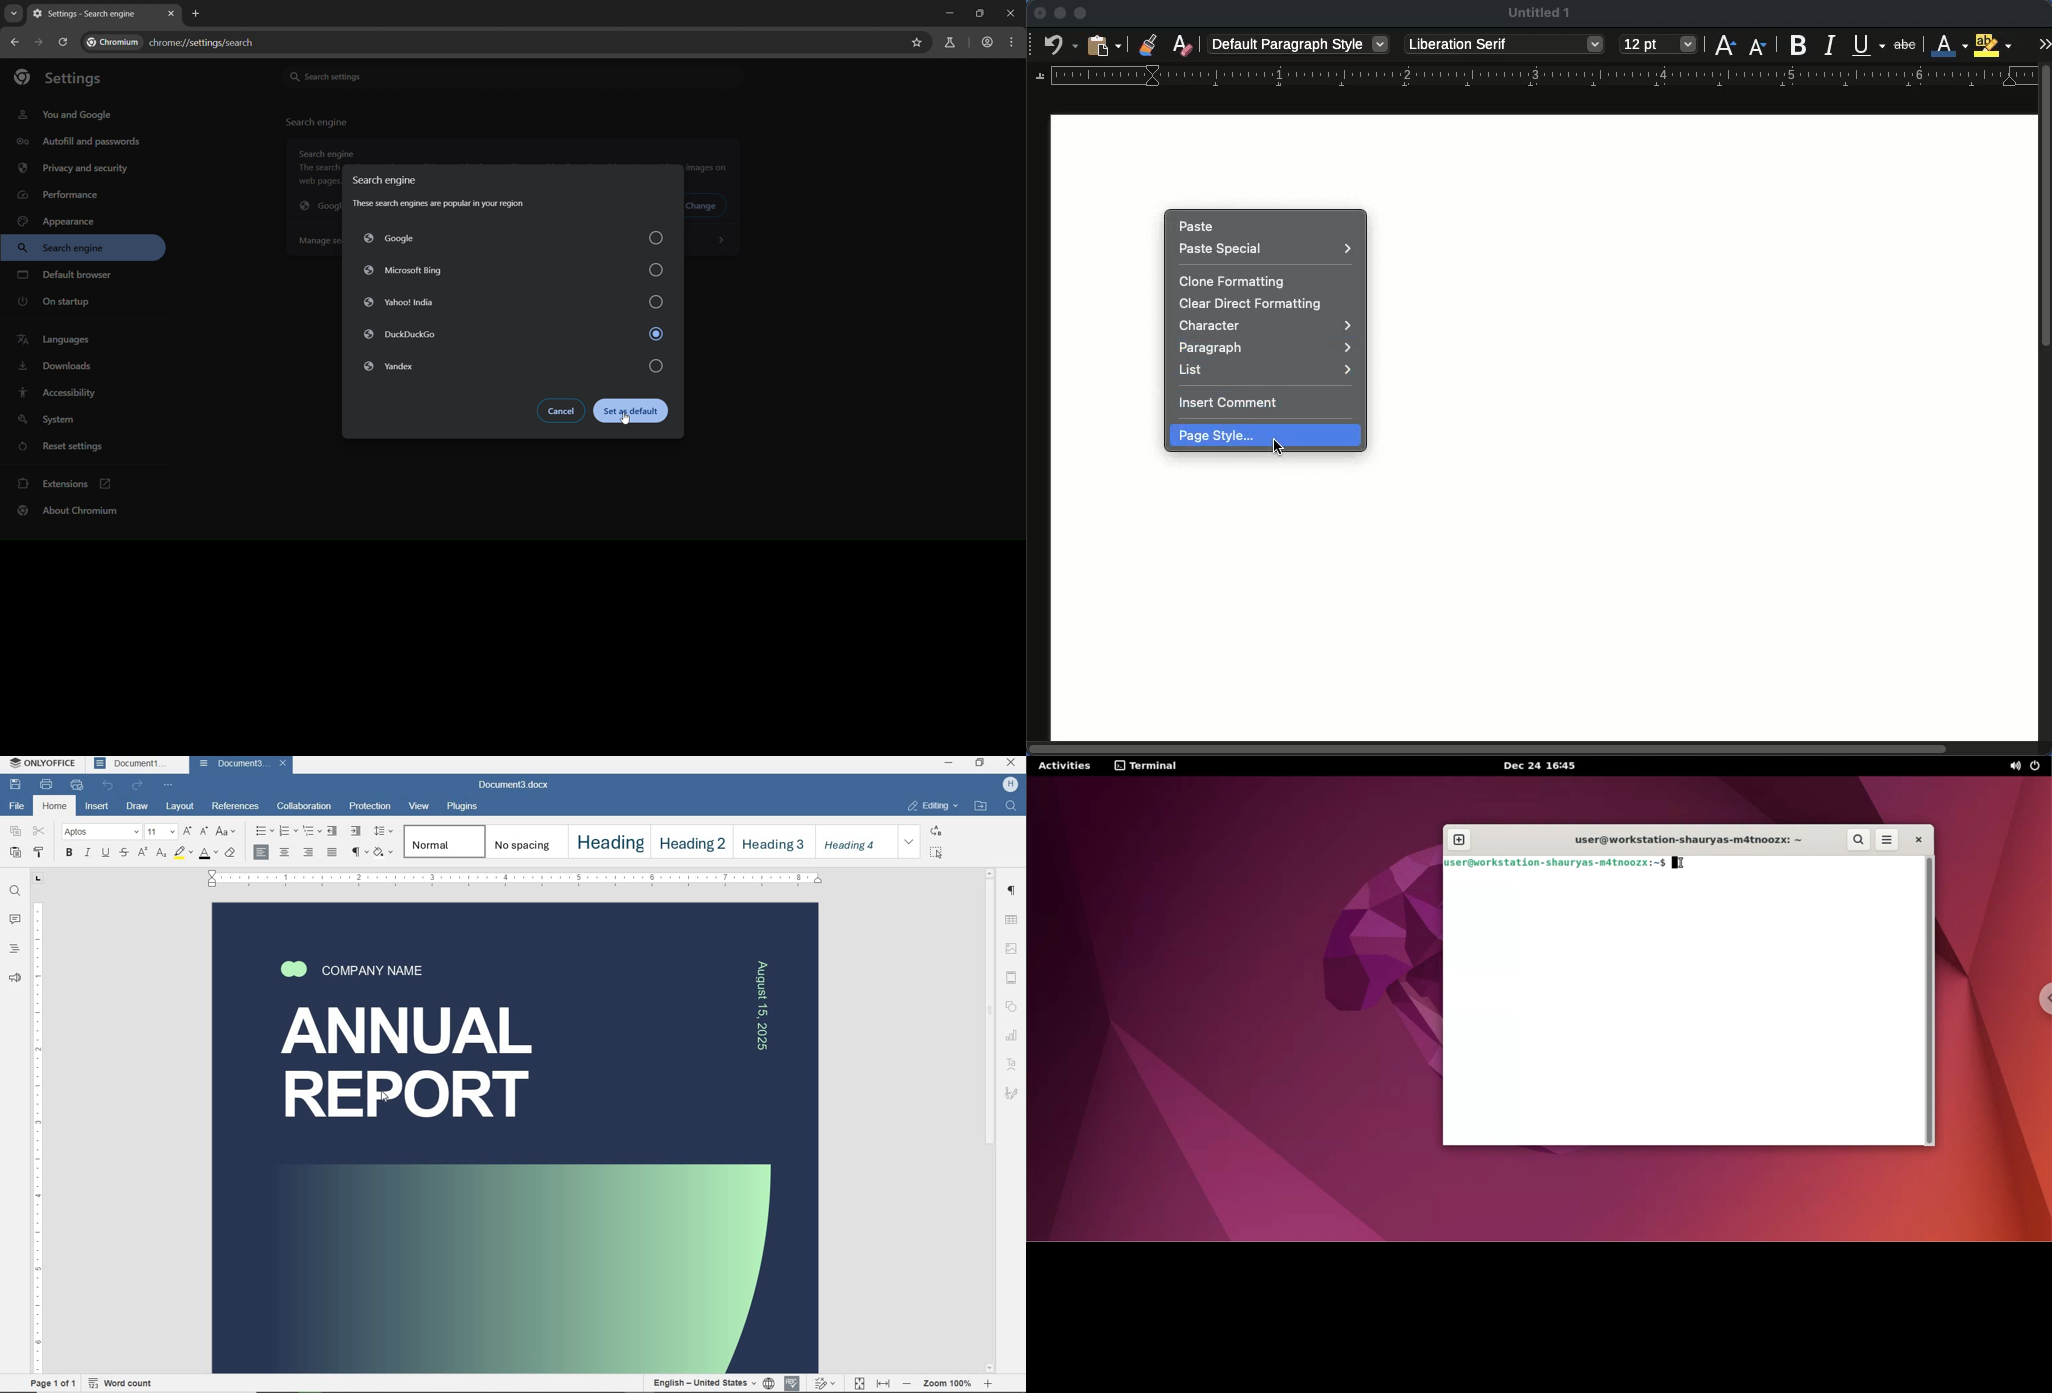  Describe the element at coordinates (512, 240) in the screenshot. I see `google` at that location.